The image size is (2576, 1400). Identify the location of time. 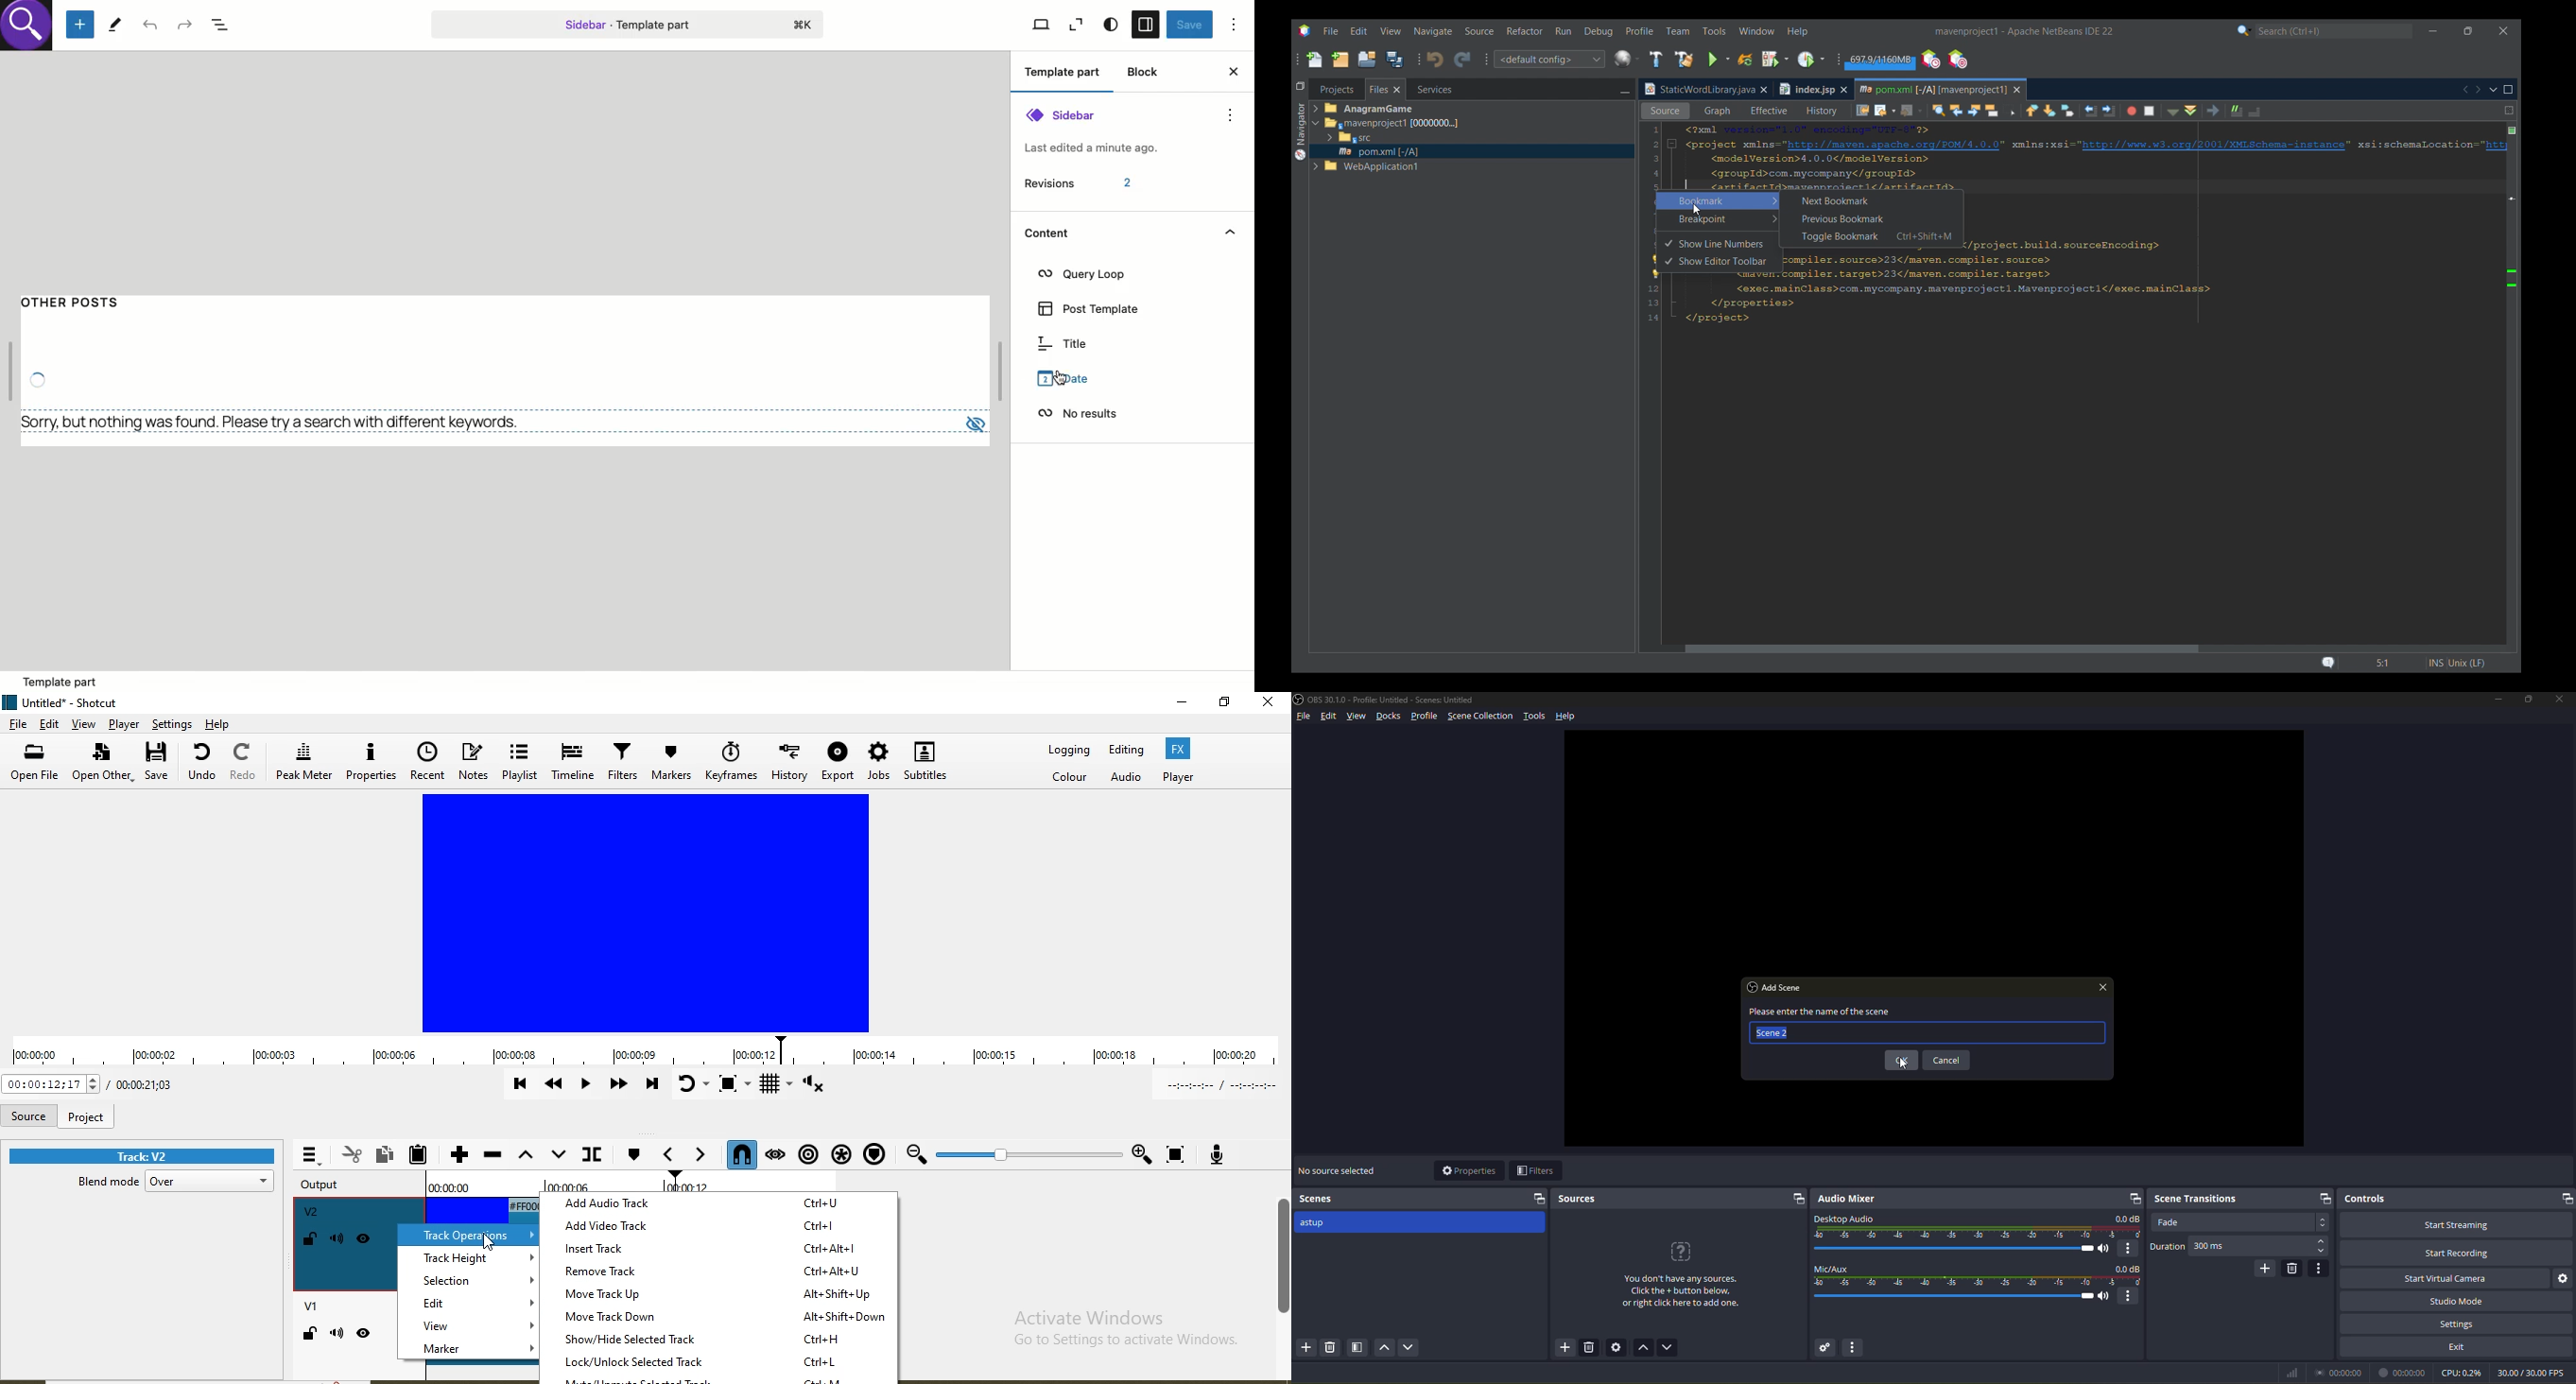
(2338, 1372).